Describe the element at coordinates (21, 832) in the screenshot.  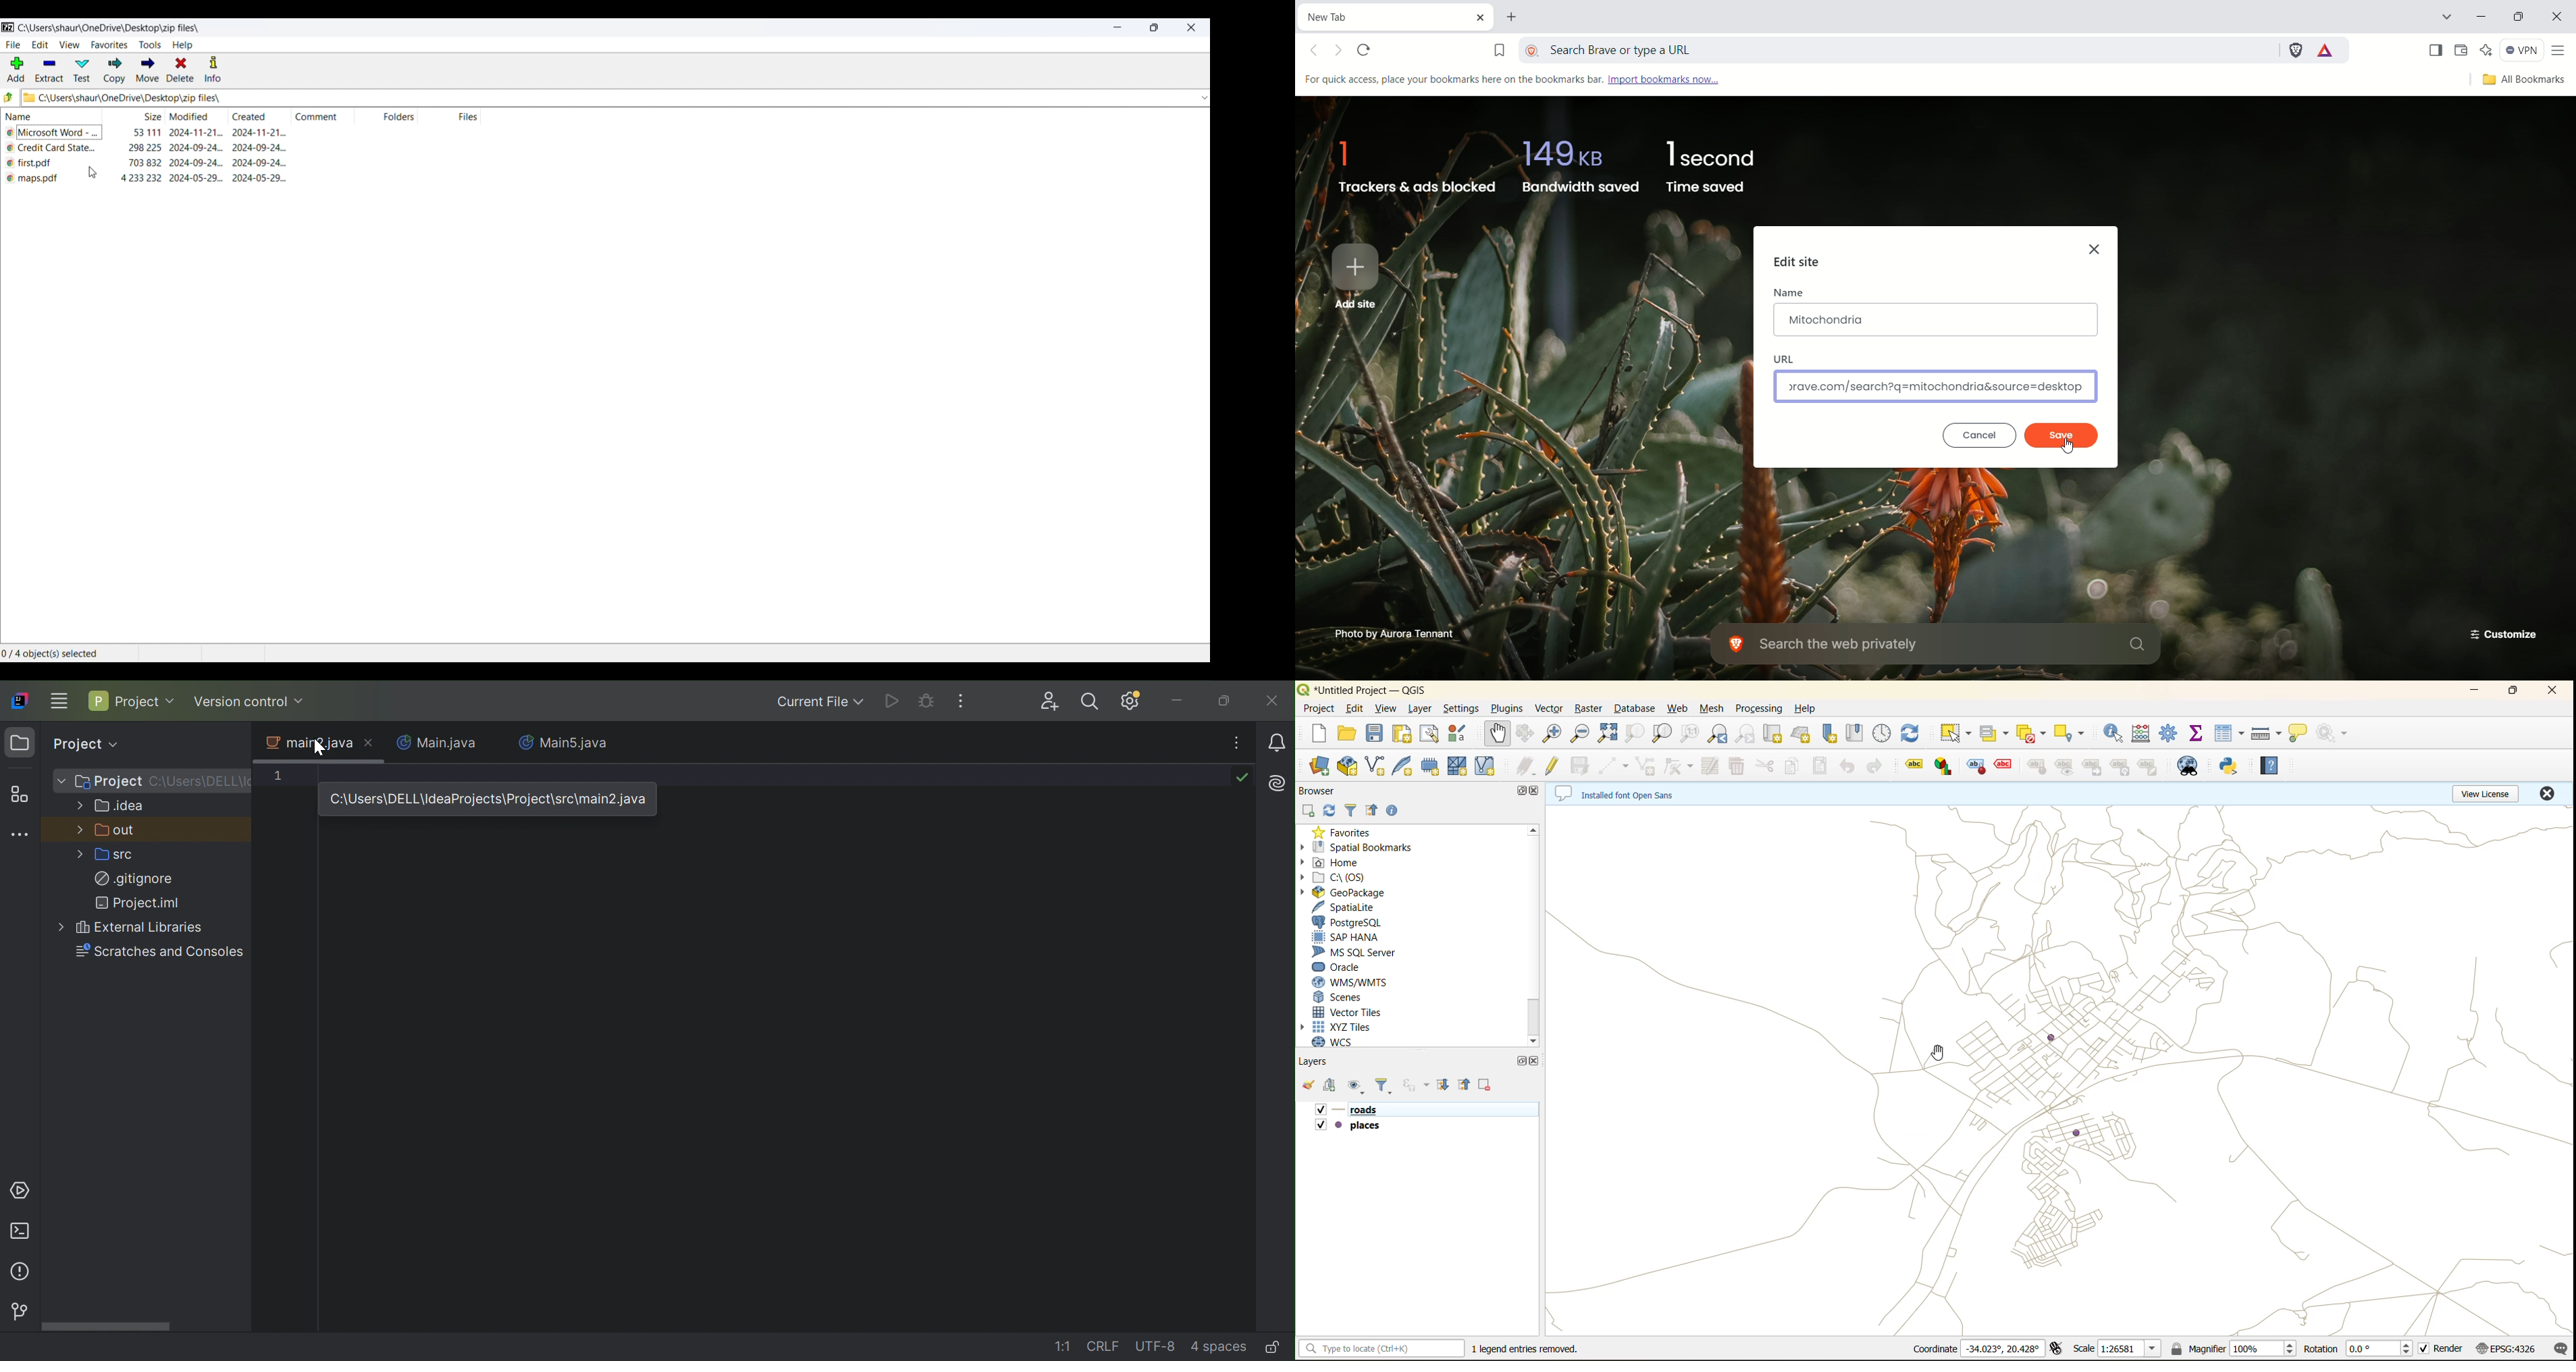
I see `More tool windows` at that location.